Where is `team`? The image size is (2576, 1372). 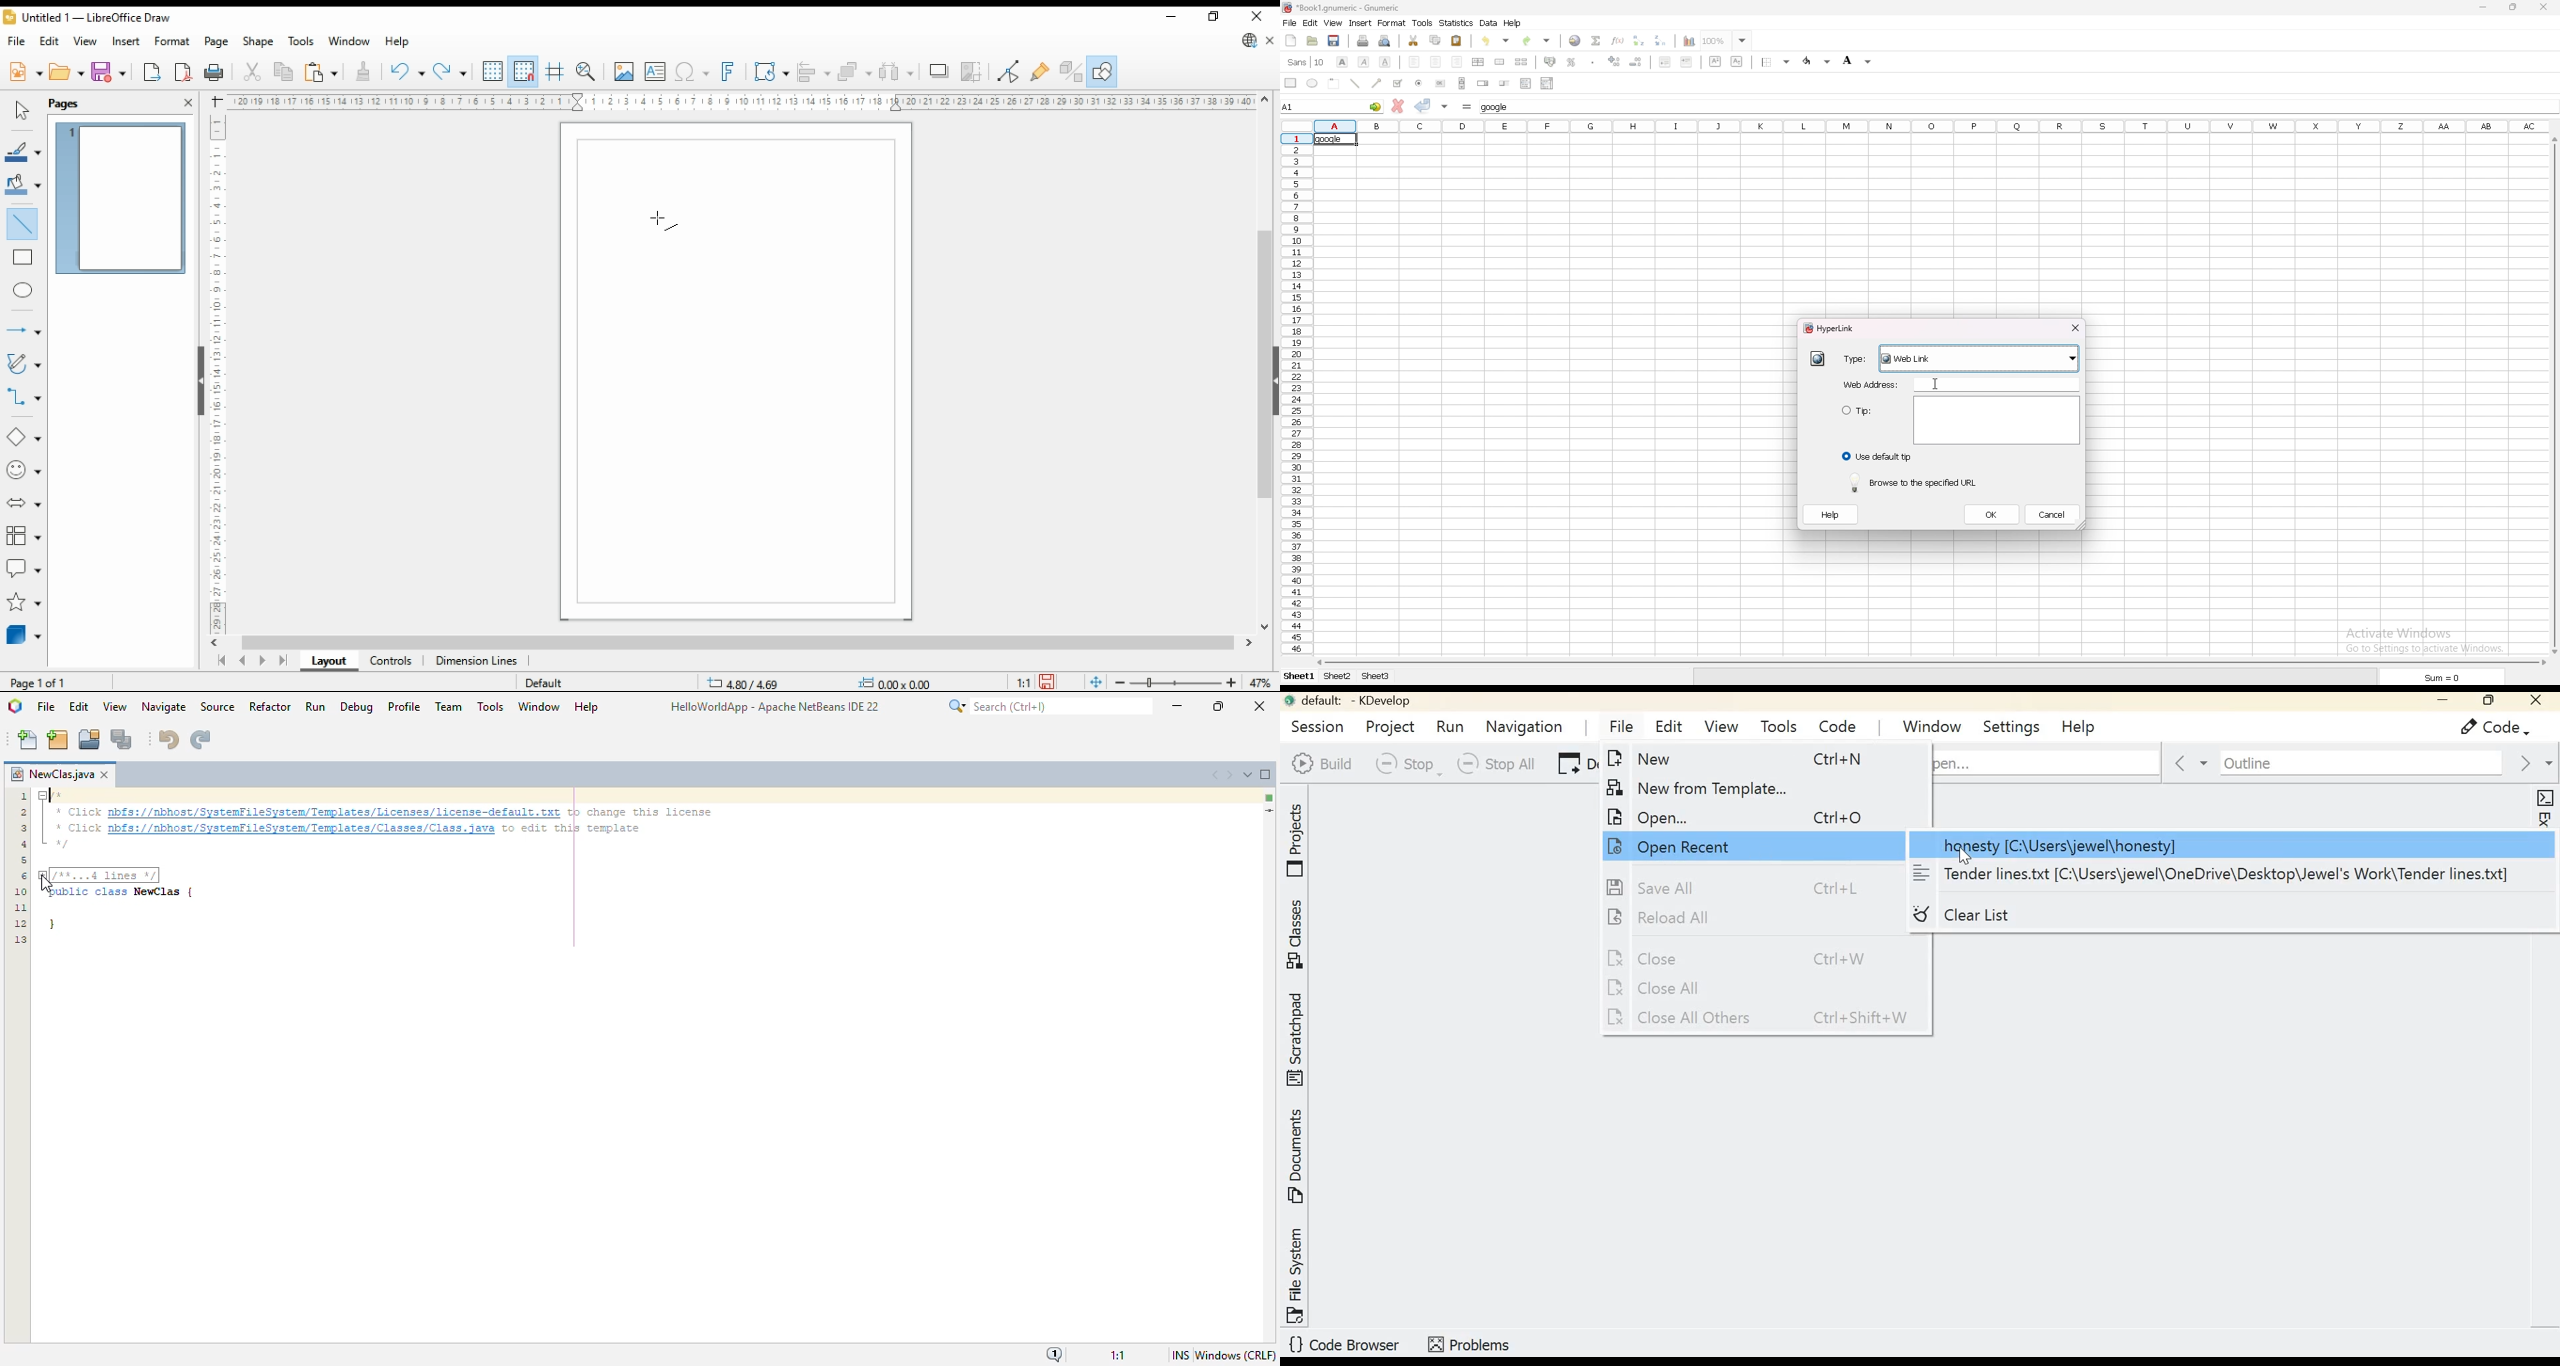 team is located at coordinates (449, 706).